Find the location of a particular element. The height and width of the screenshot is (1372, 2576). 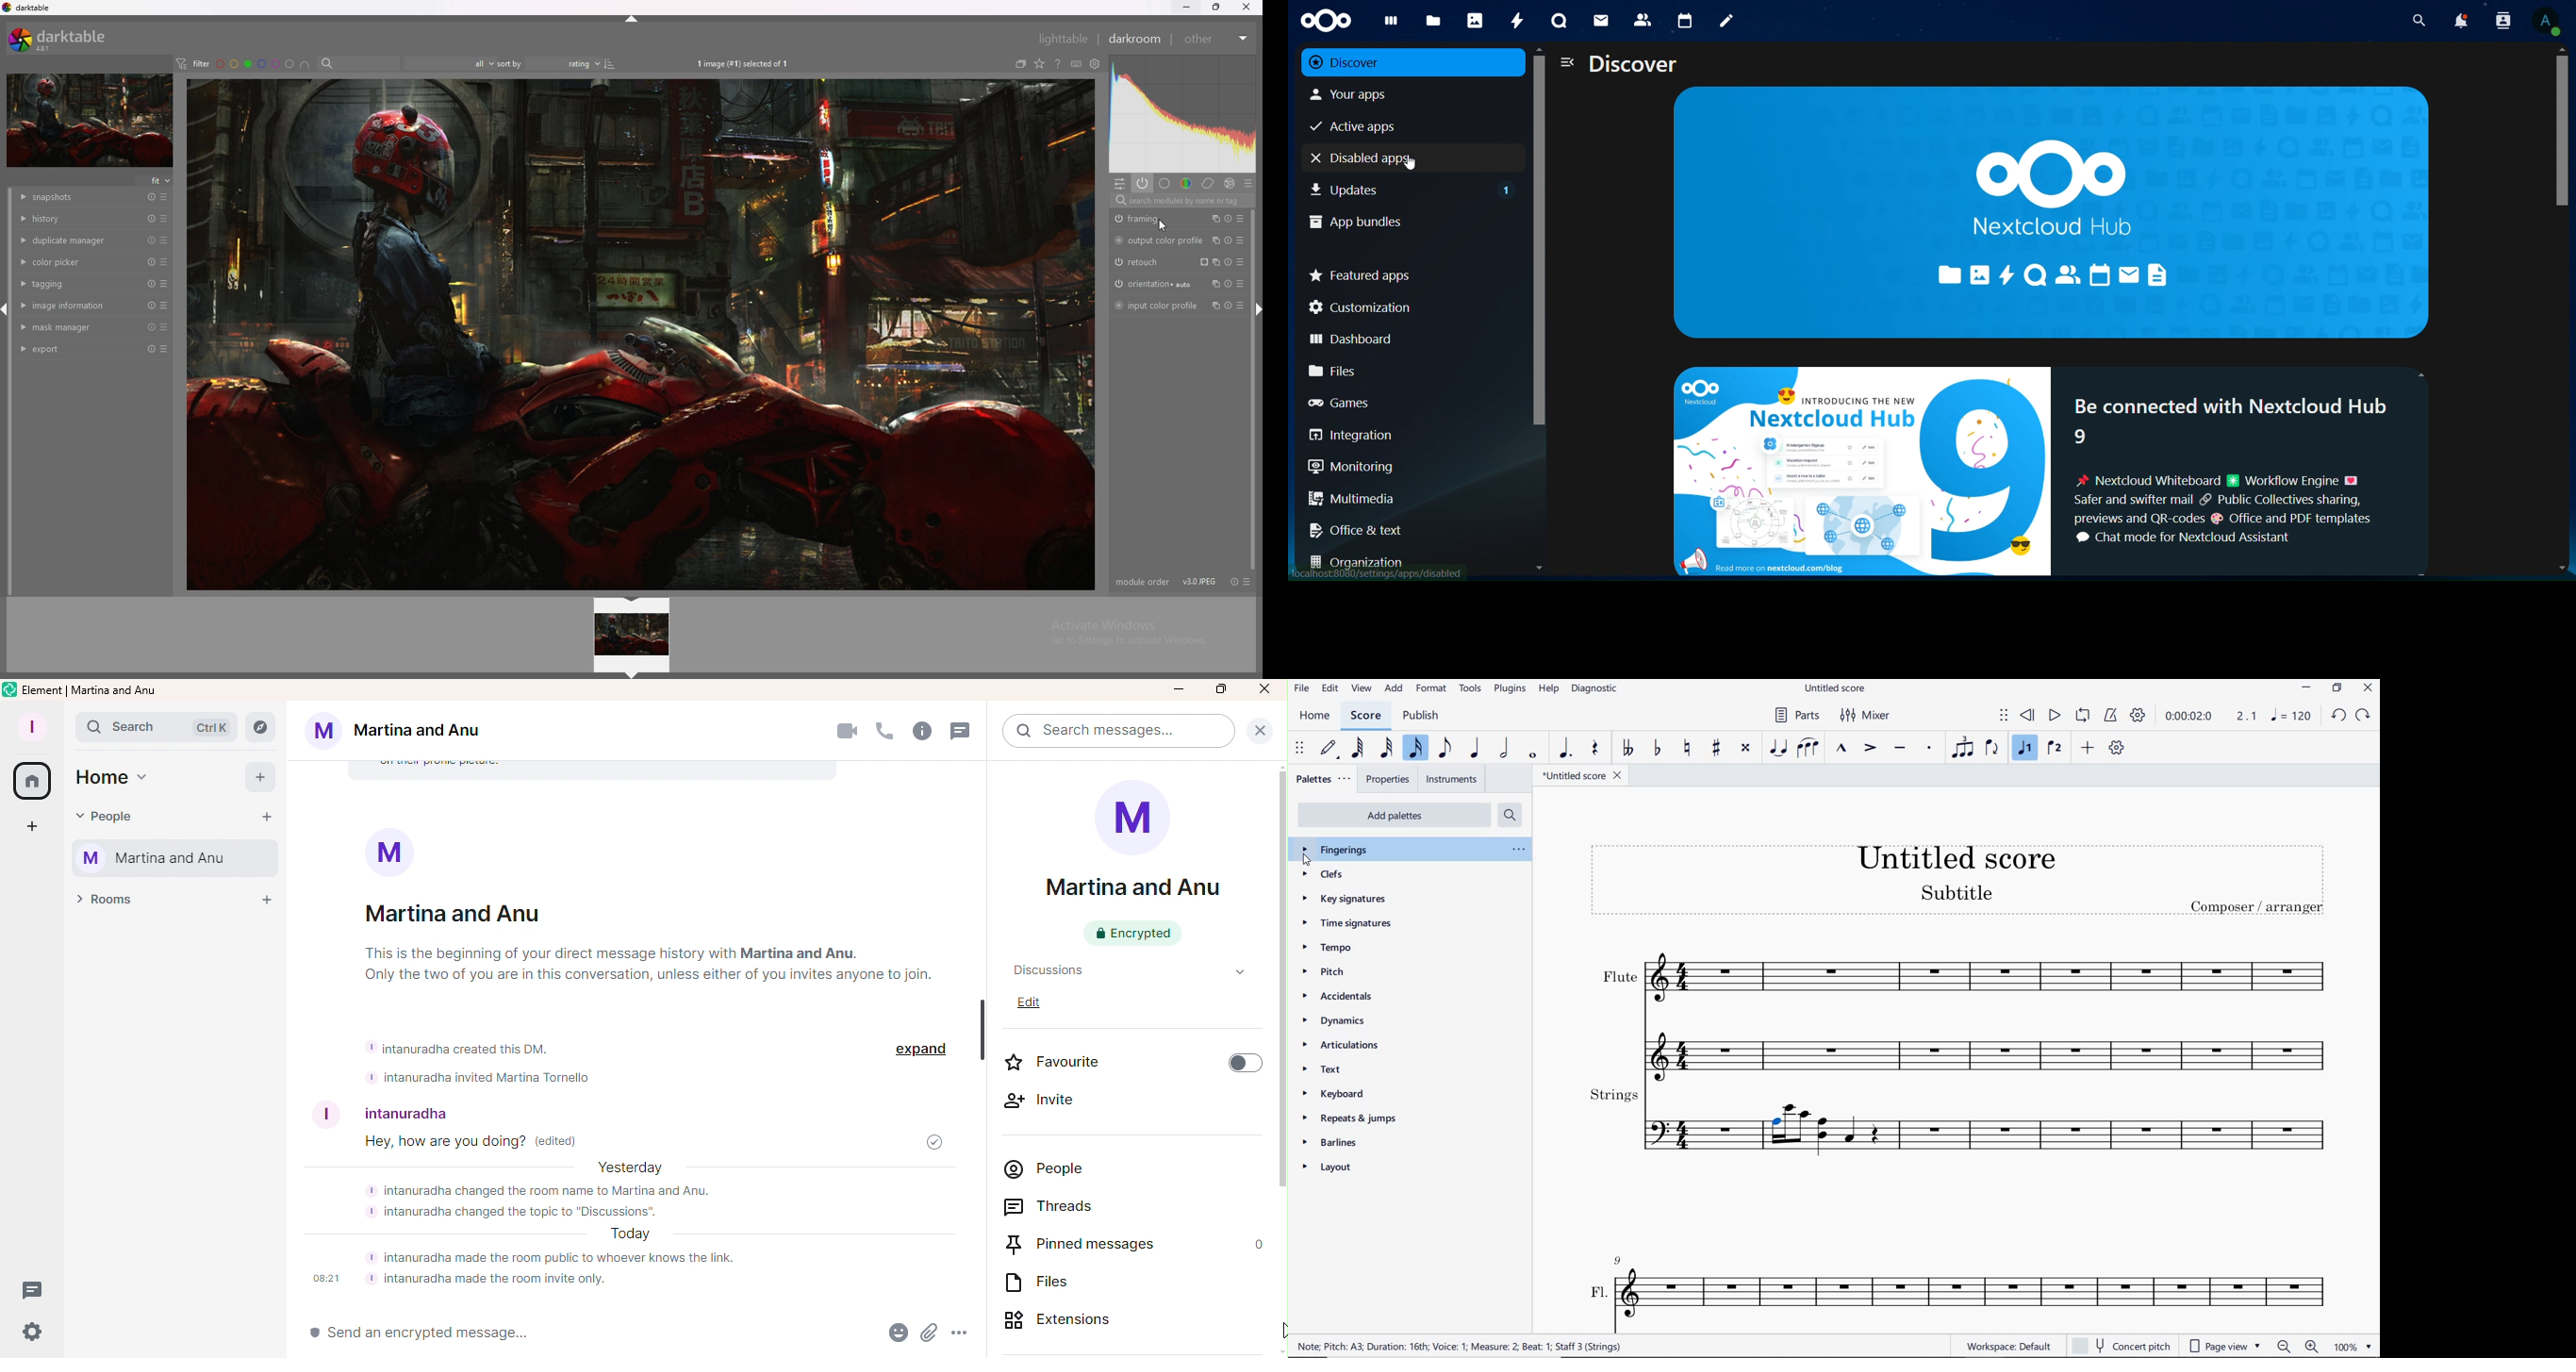

score description is located at coordinates (1462, 1346).